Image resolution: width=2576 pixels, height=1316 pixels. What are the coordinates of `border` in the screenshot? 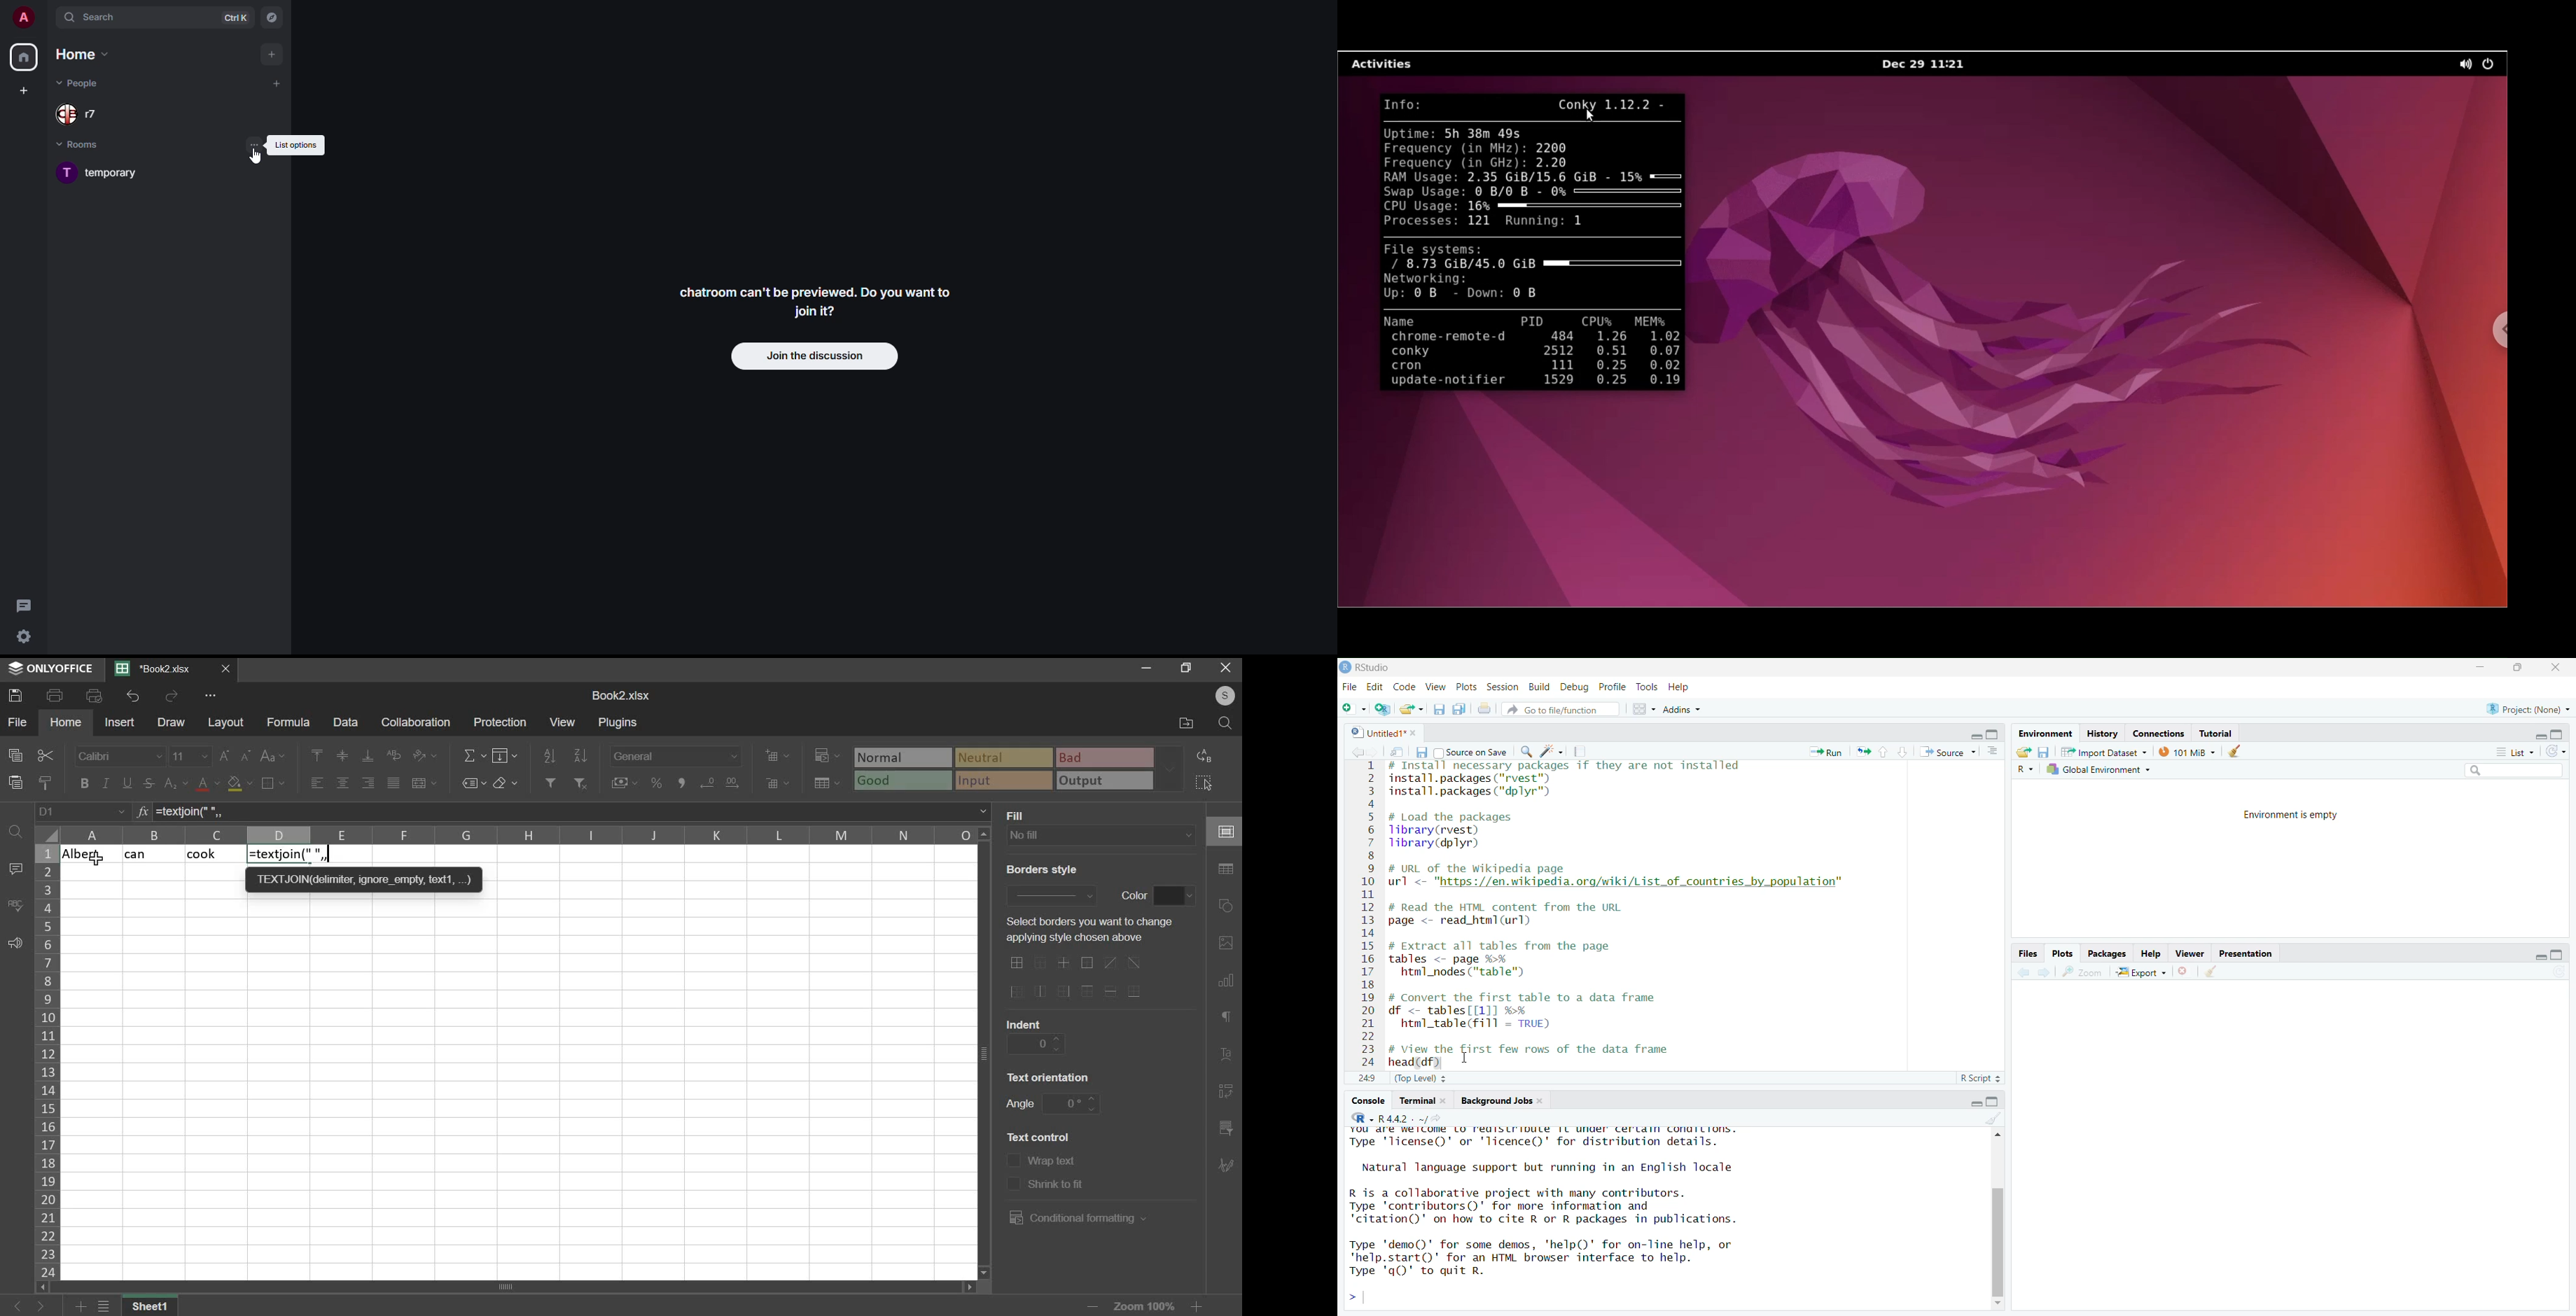 It's located at (273, 782).